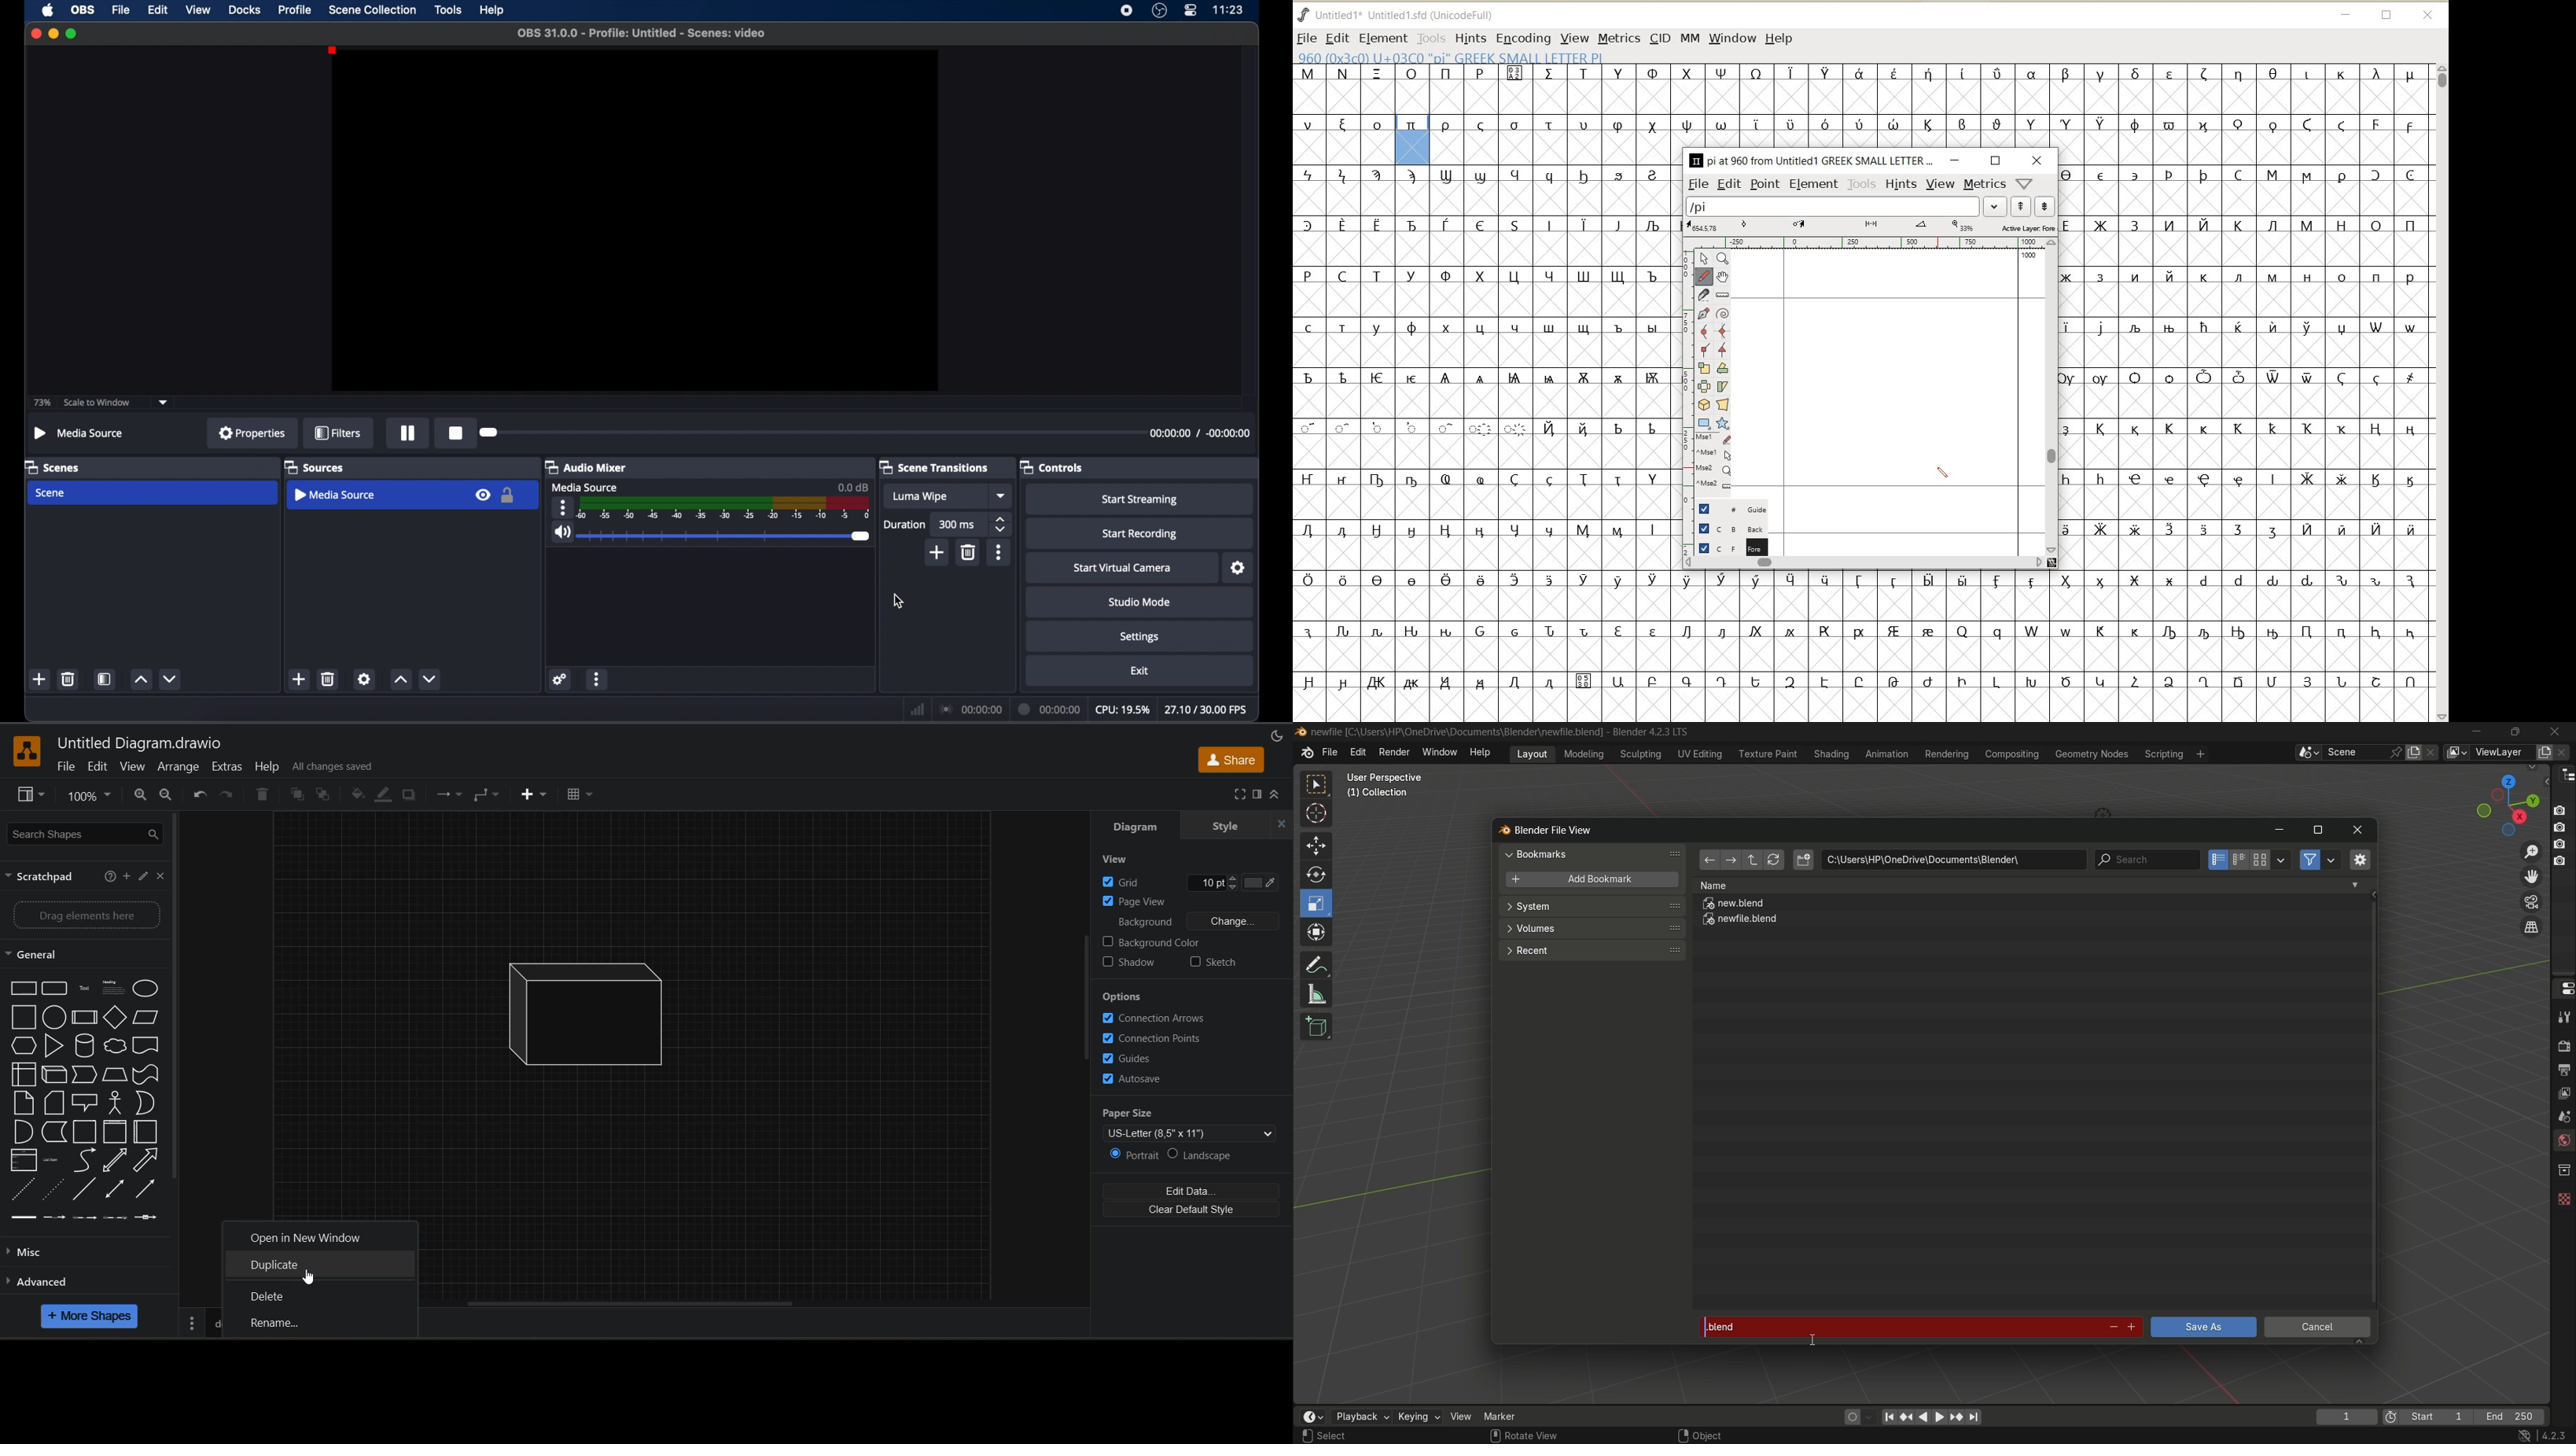 Image resolution: width=2576 pixels, height=1456 pixels. What do you see at coordinates (308, 1236) in the screenshot?
I see `open in new window` at bounding box center [308, 1236].